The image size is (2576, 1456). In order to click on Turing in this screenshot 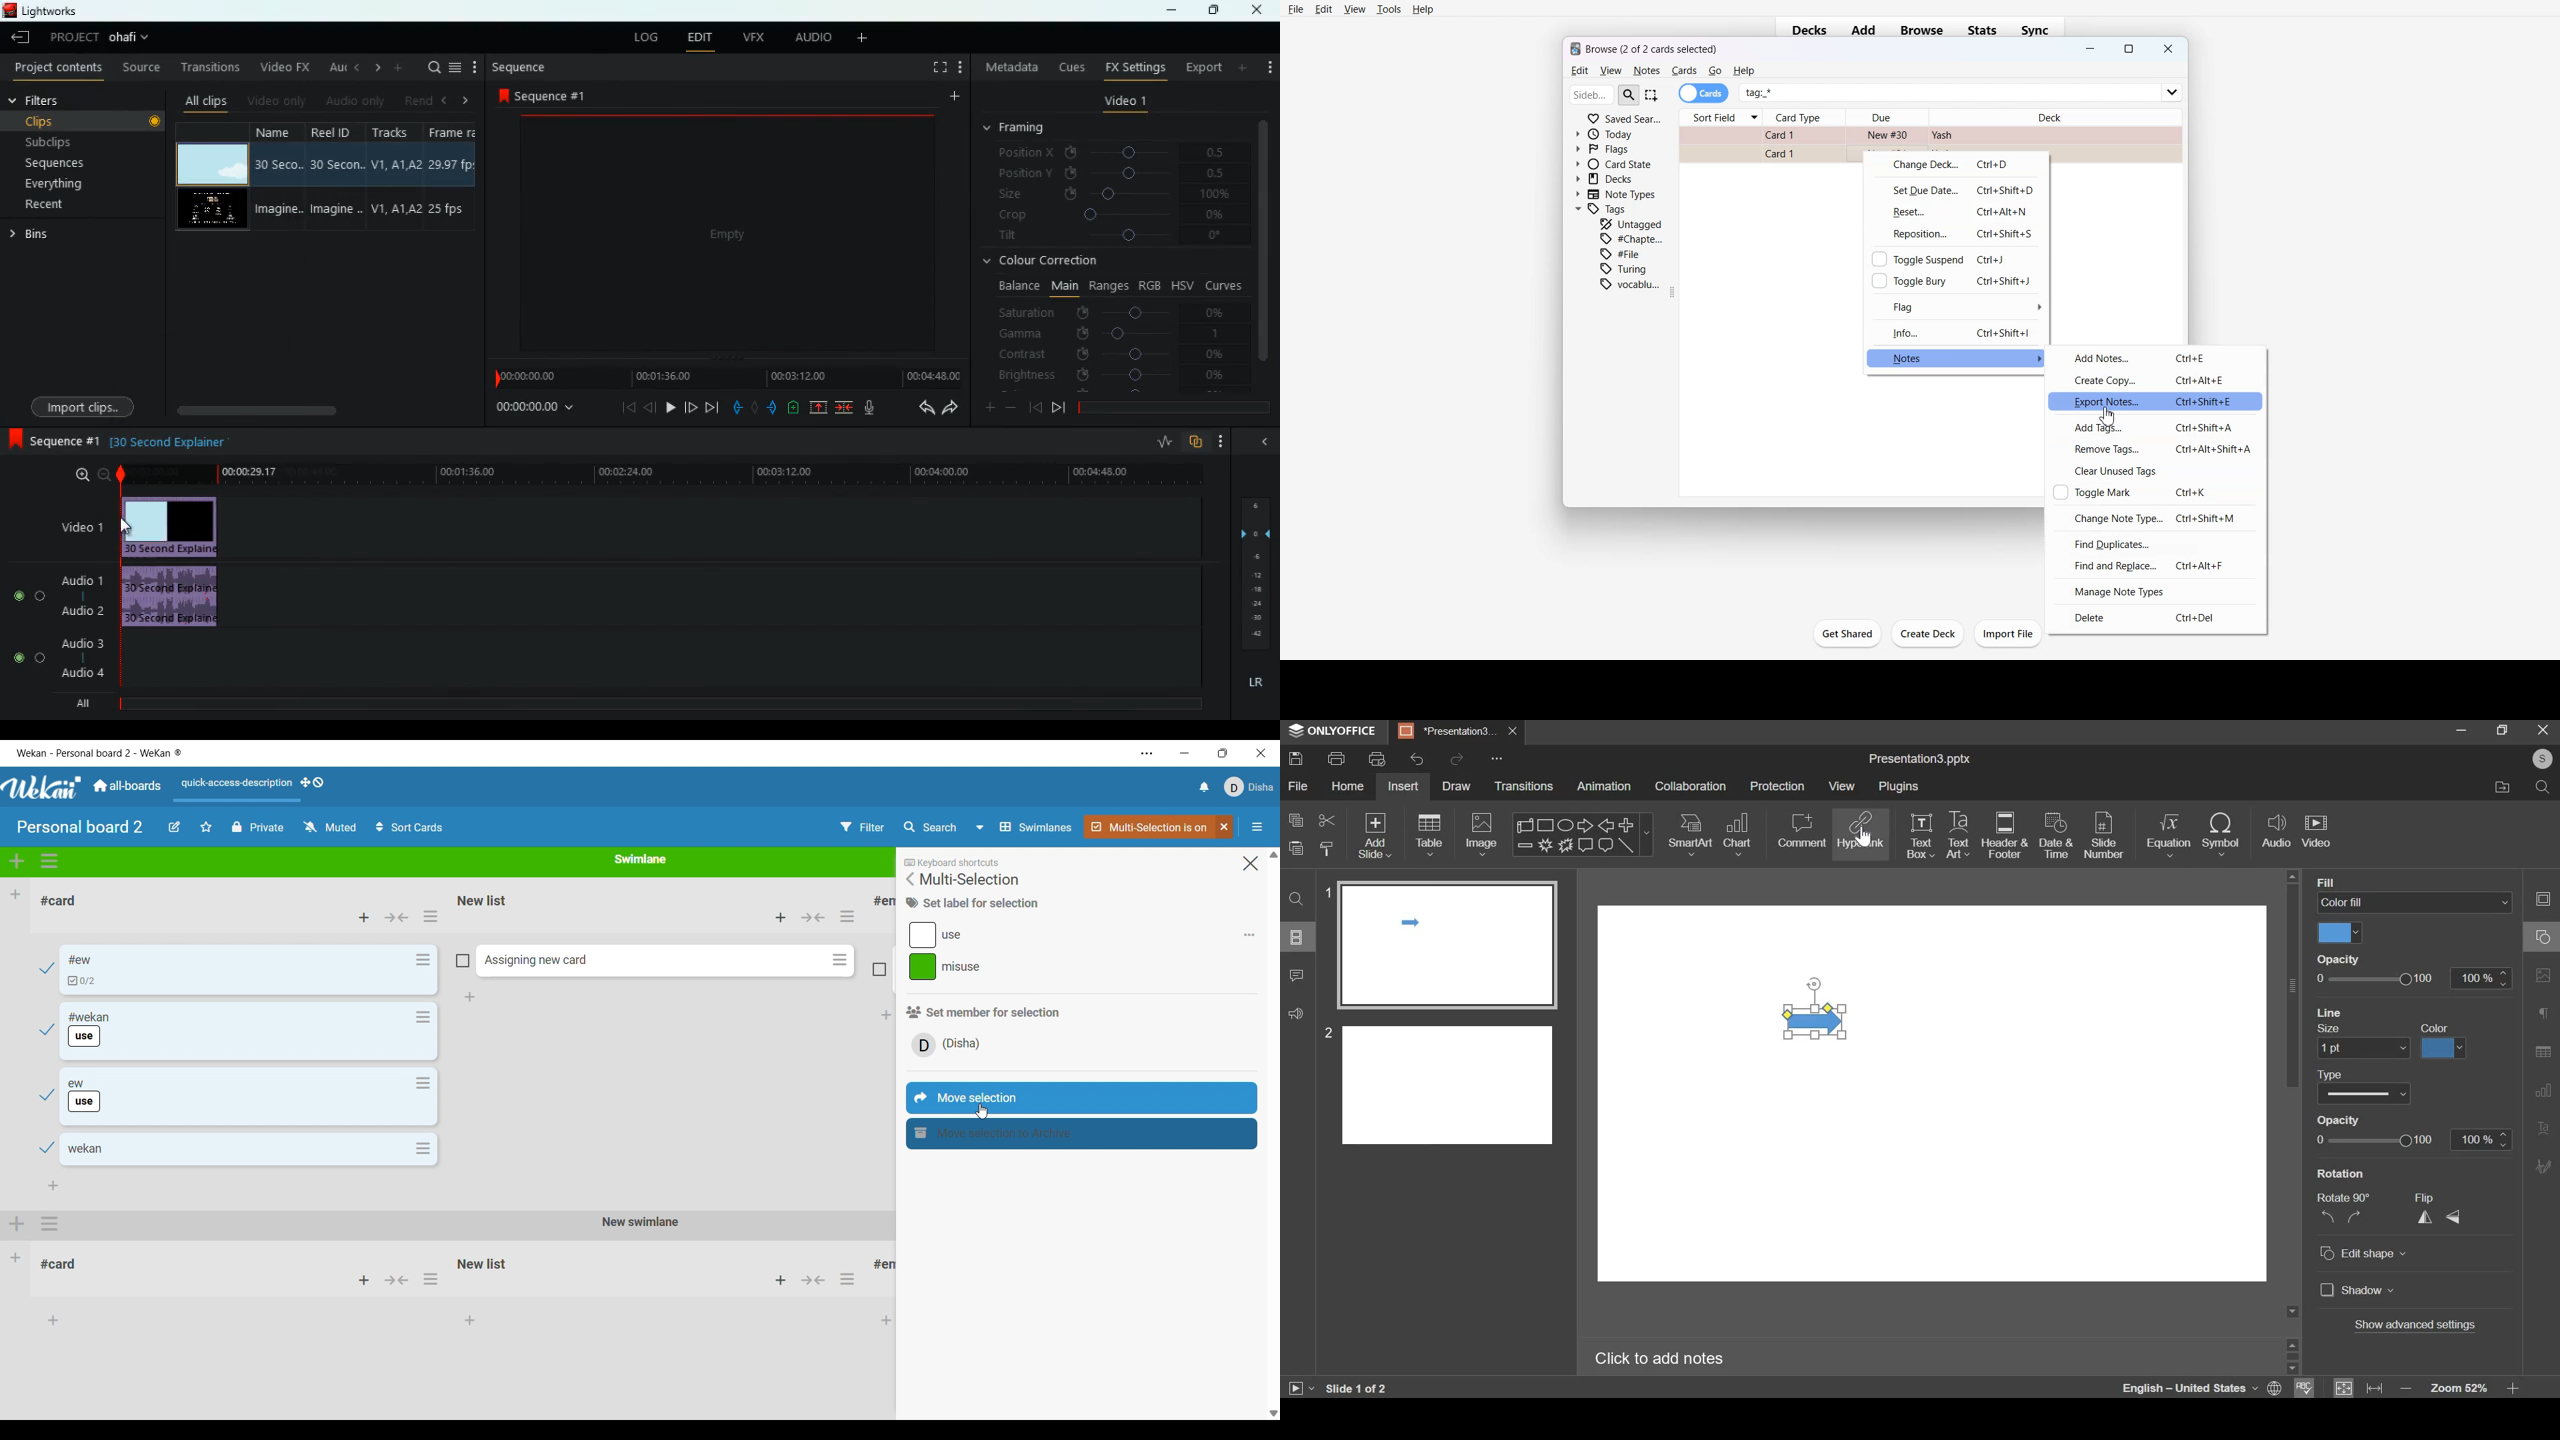, I will do `click(1624, 269)`.